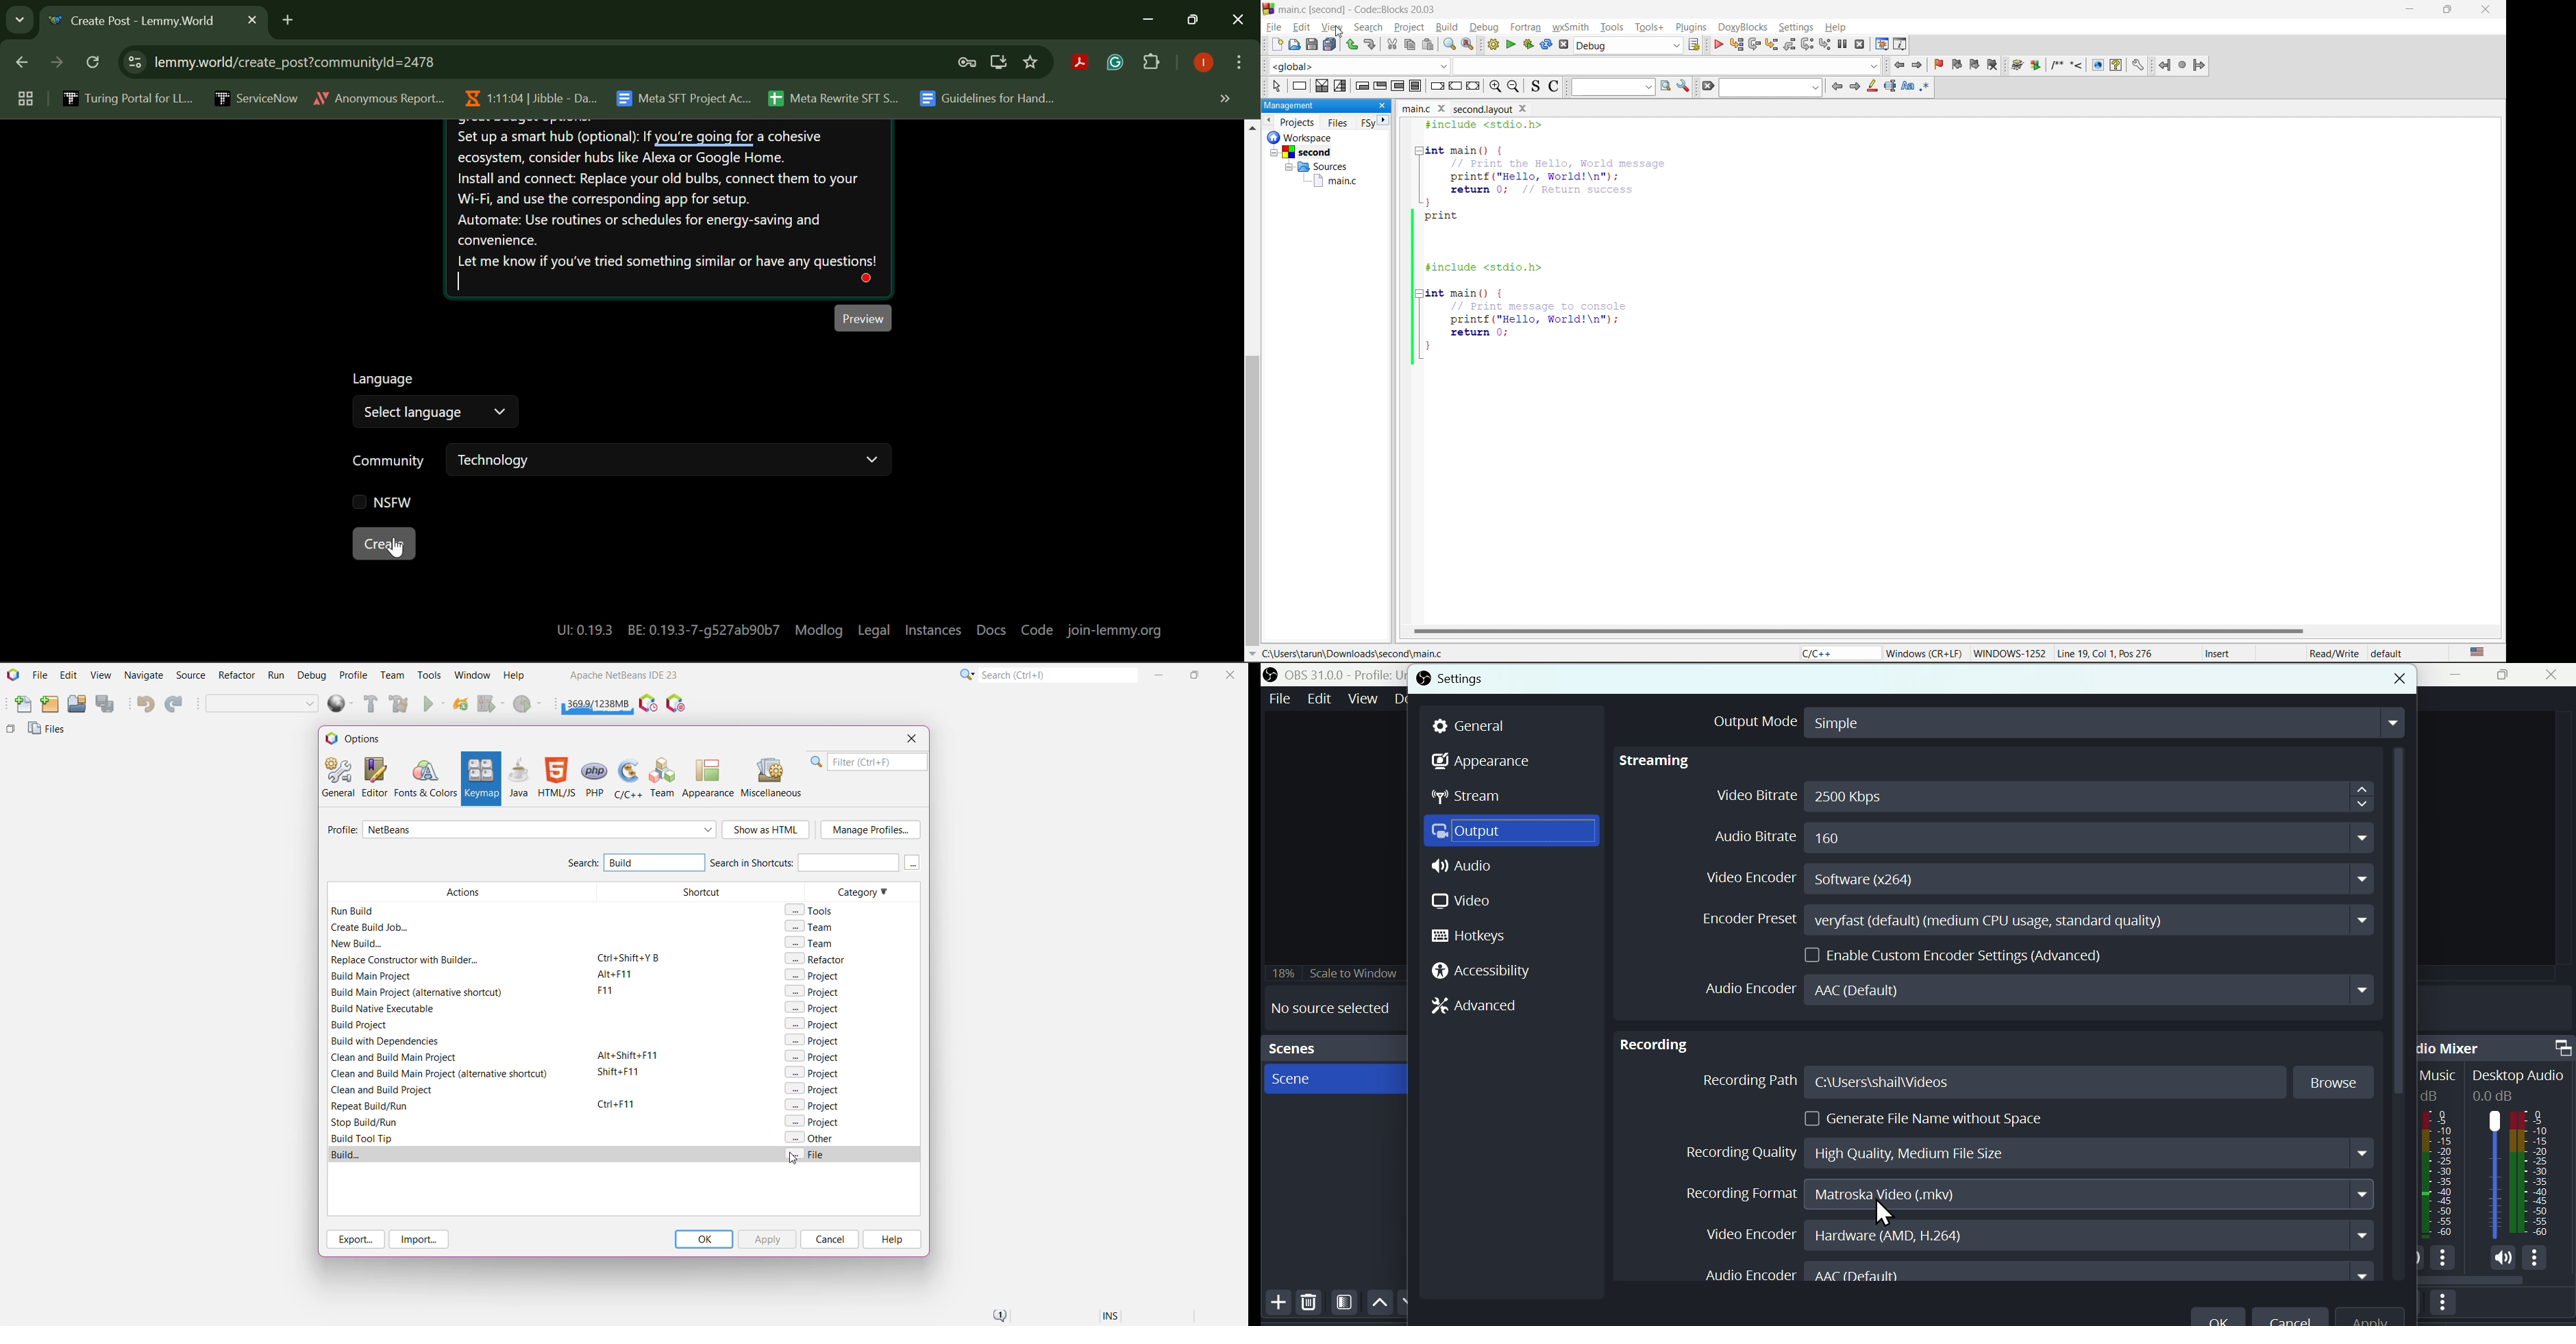  I want to click on Video, so click(1465, 903).